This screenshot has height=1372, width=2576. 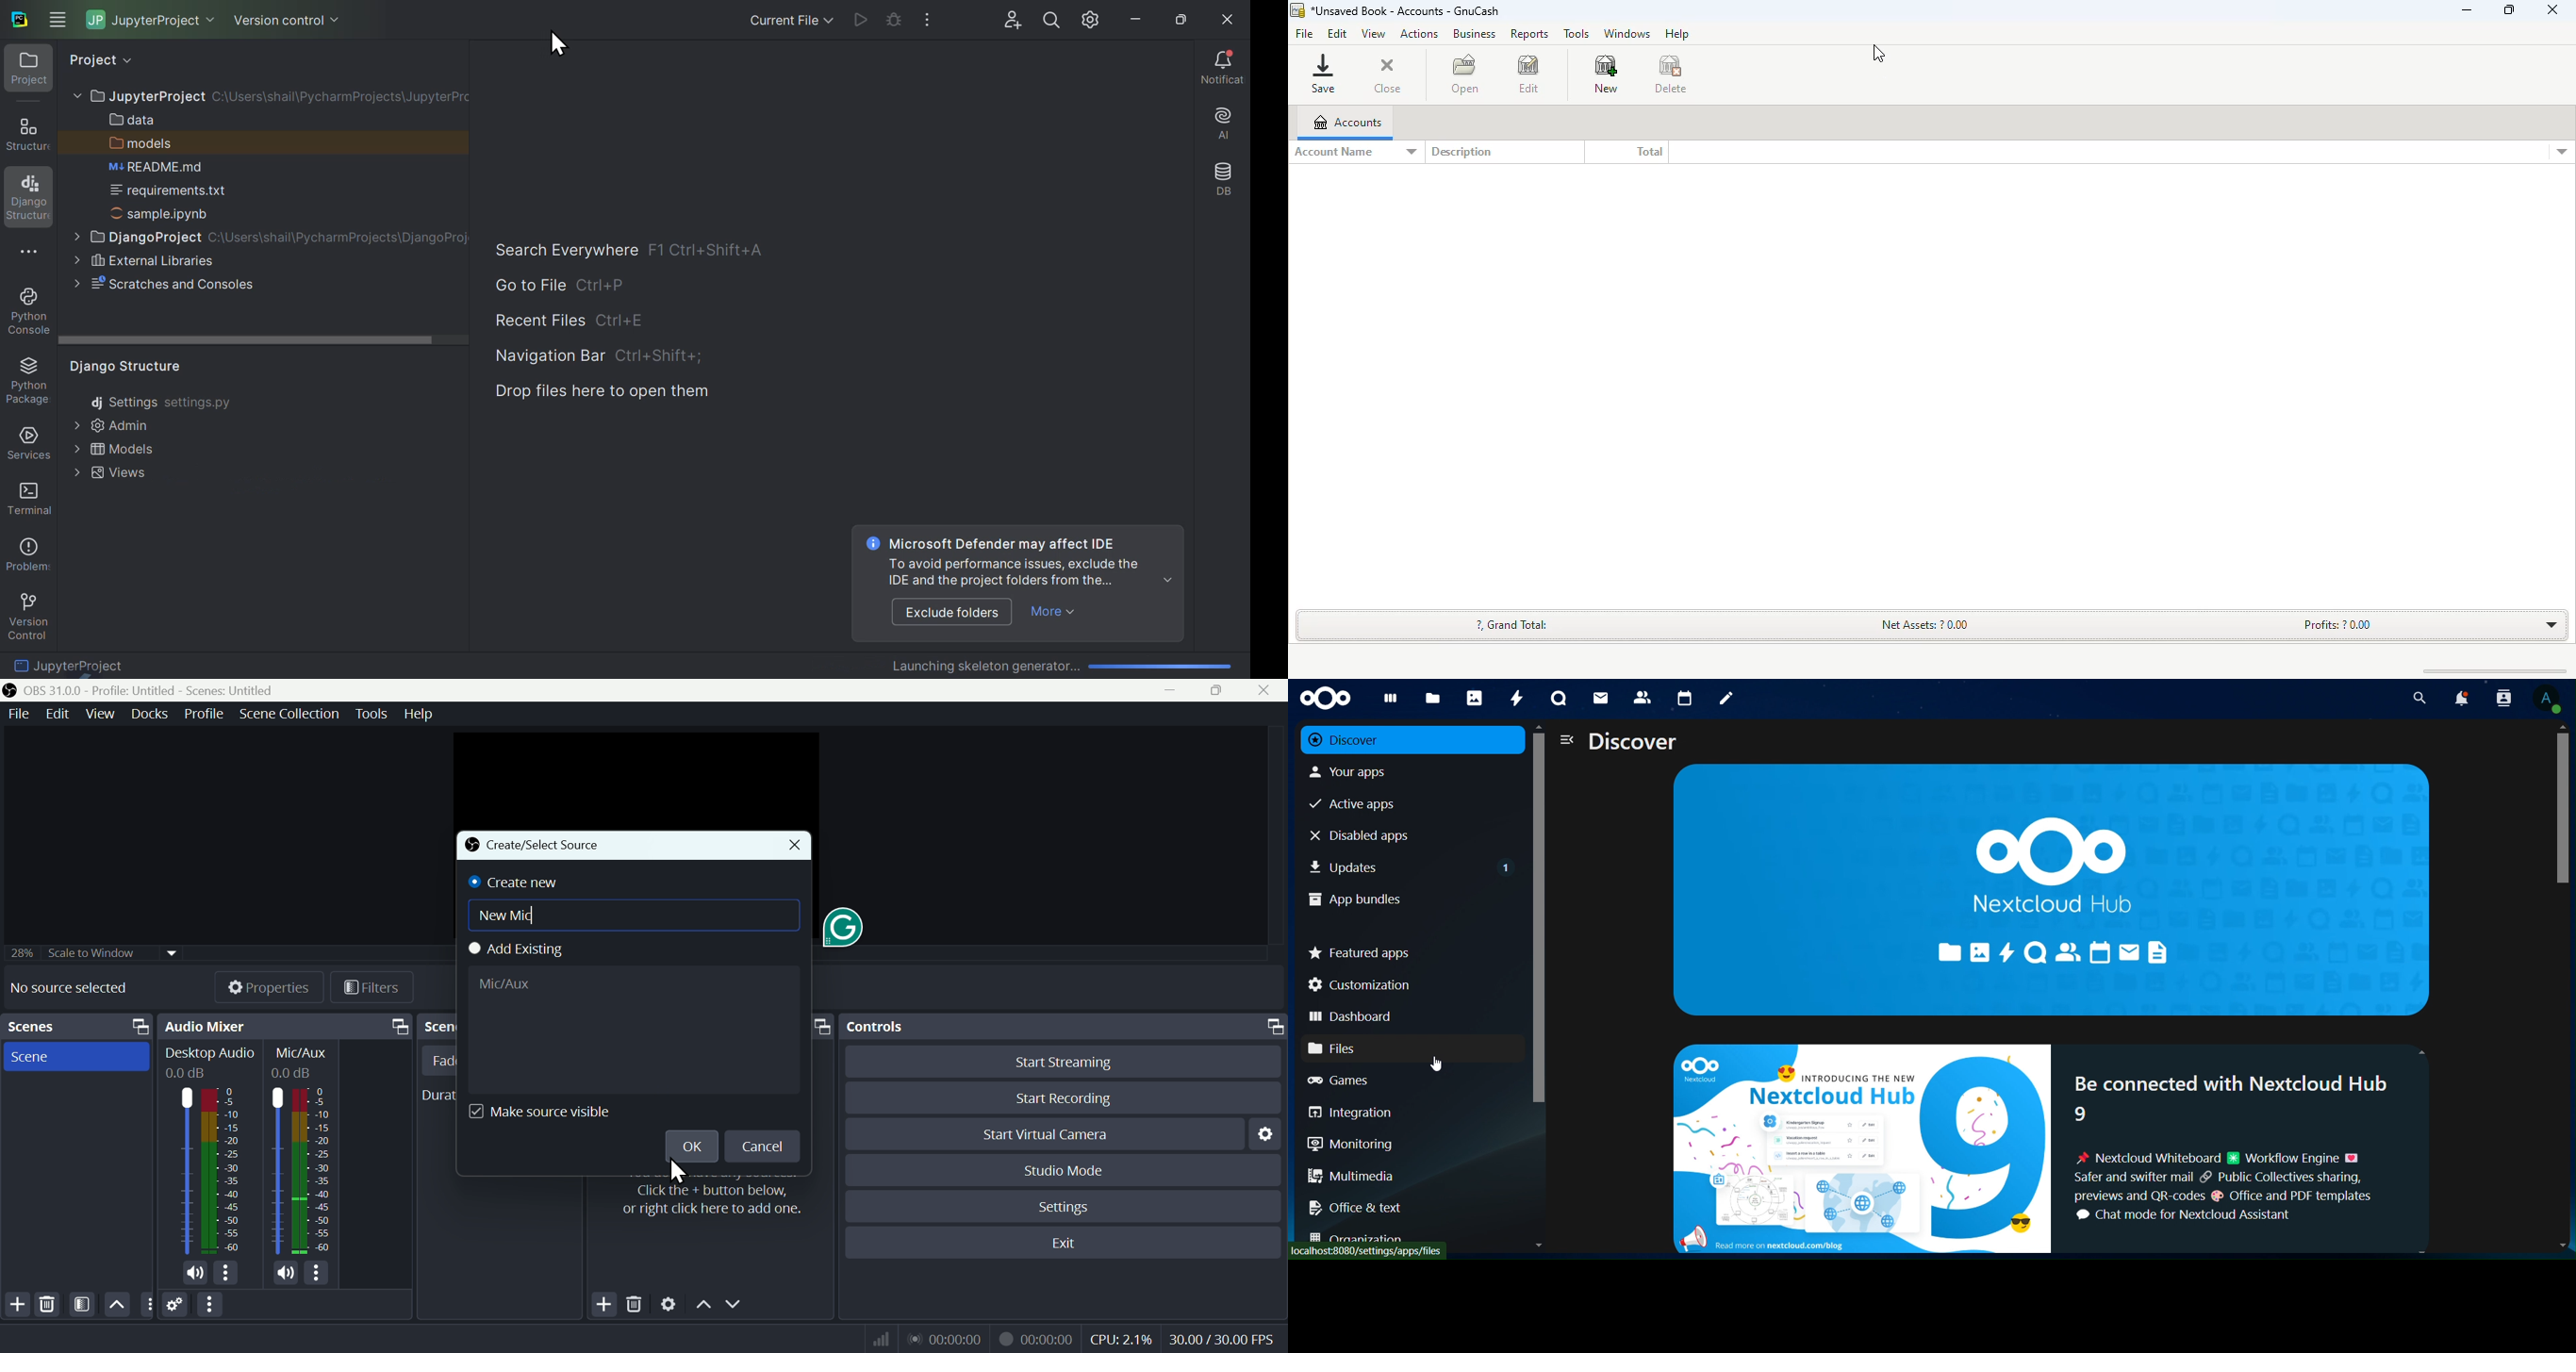 I want to click on Current File, so click(x=767, y=19).